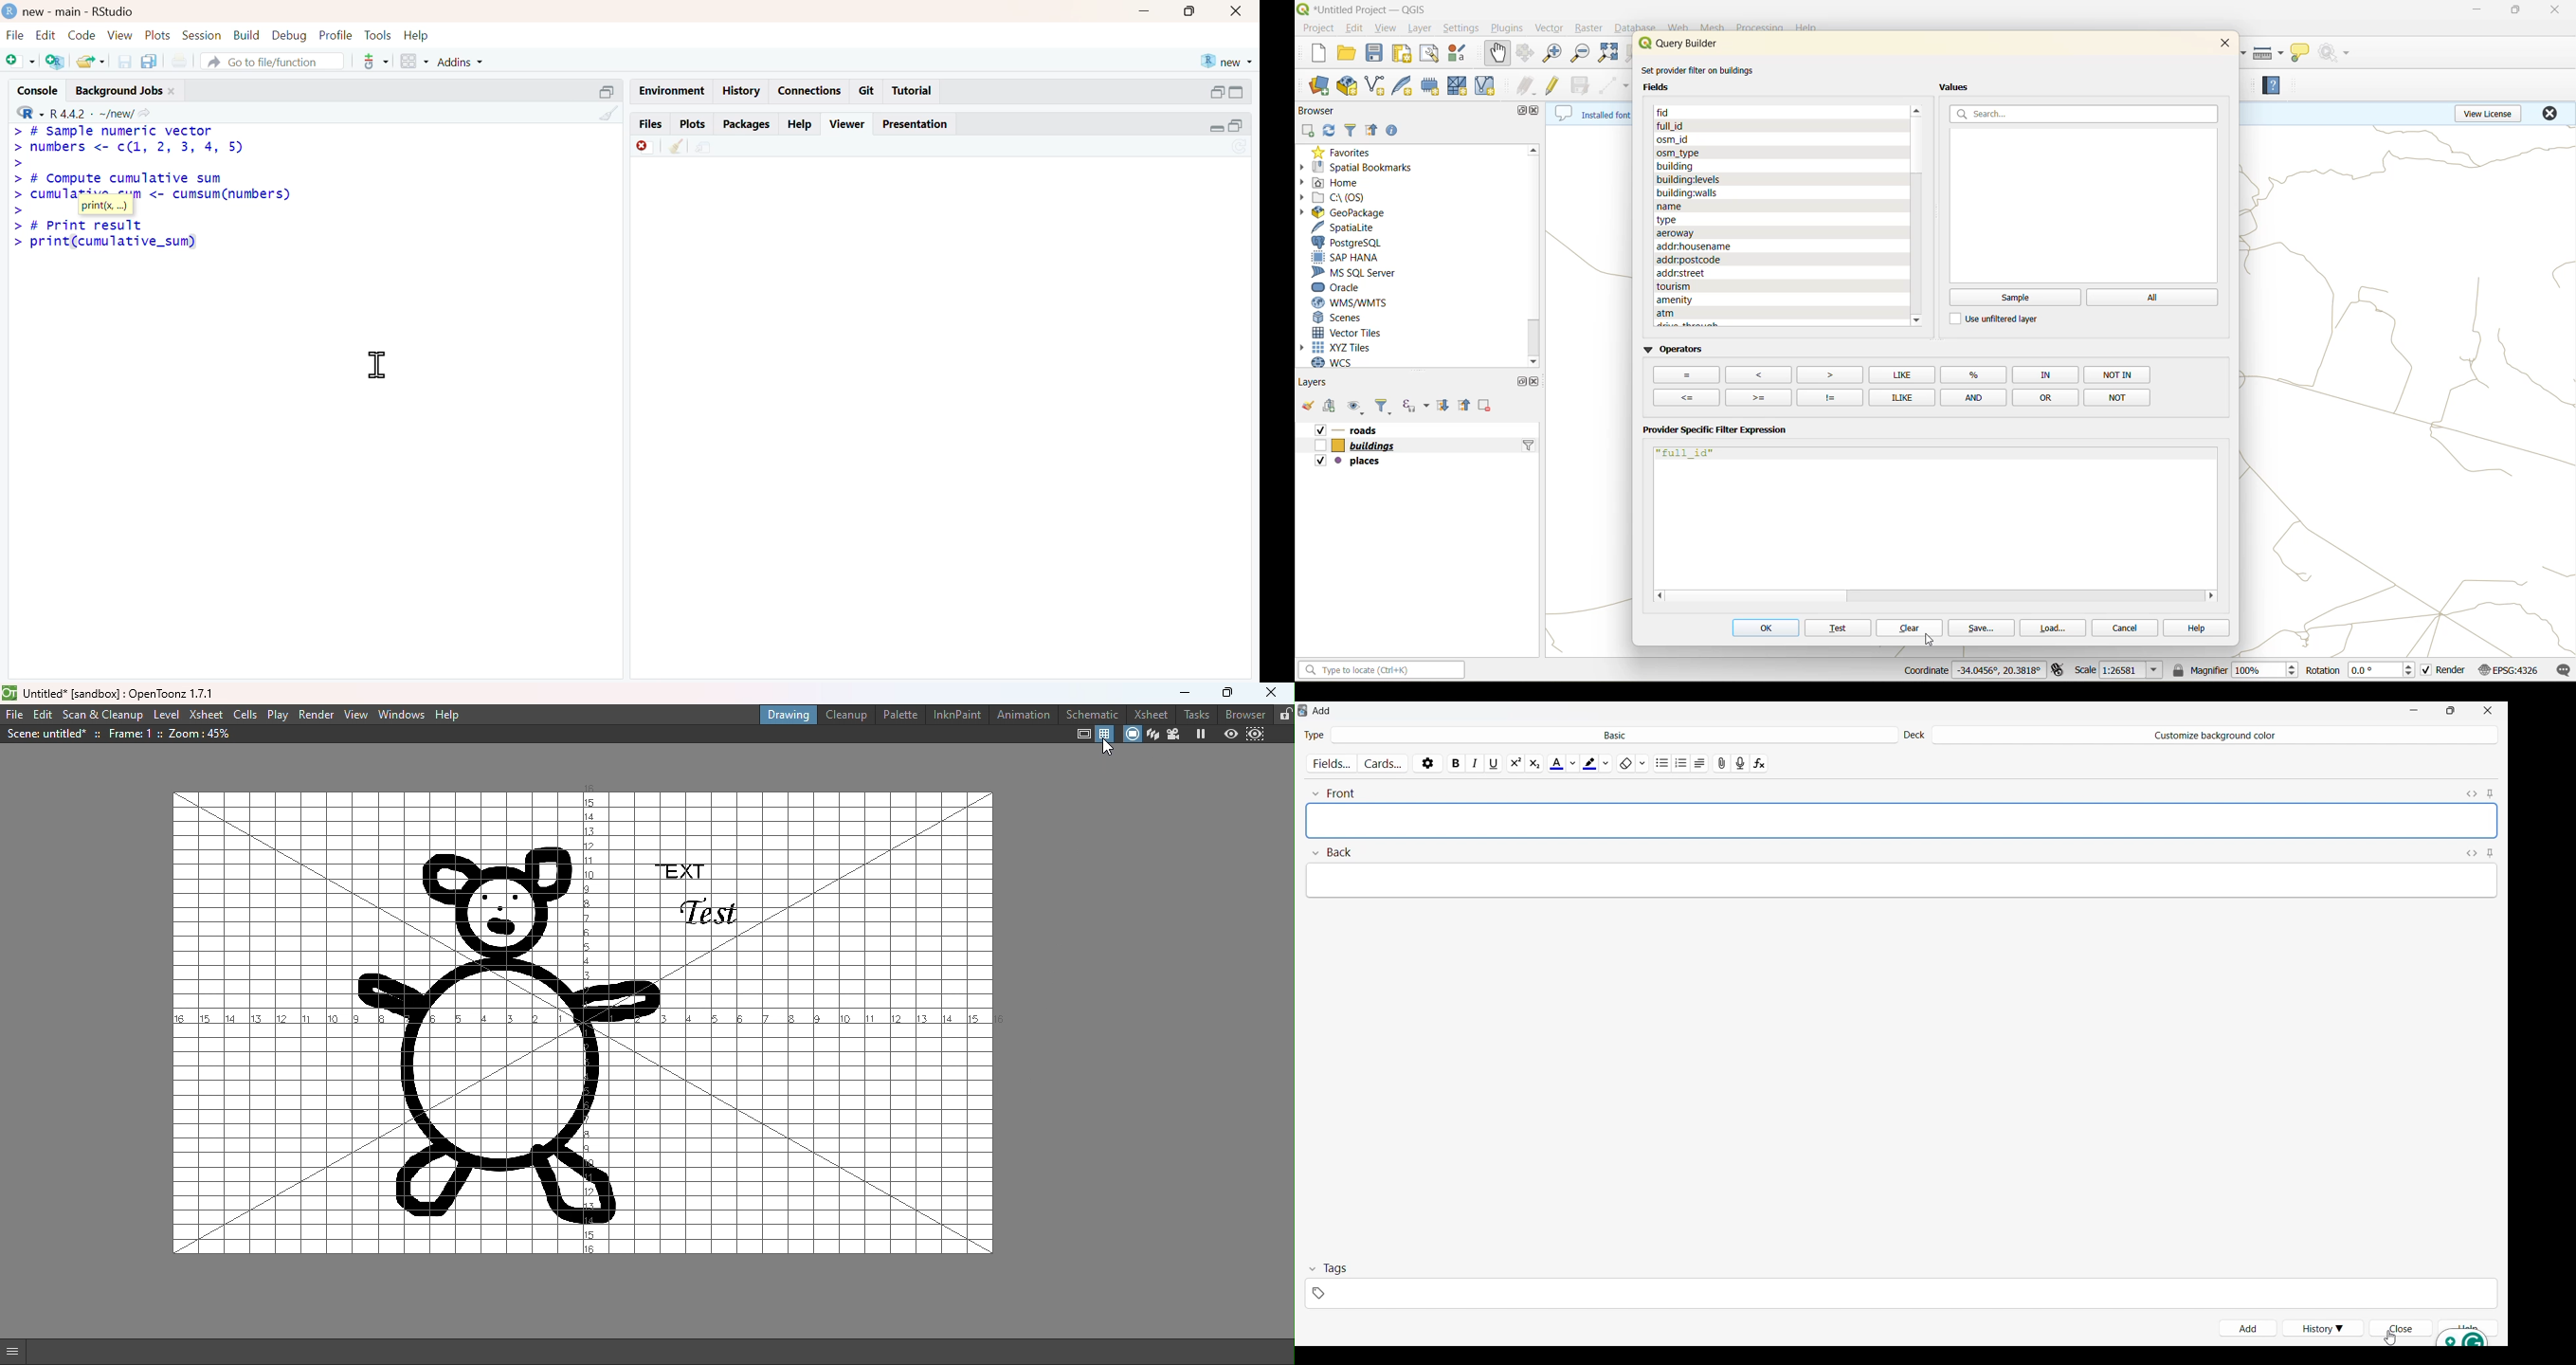 This screenshot has height=1372, width=2576. I want to click on Italics, so click(1475, 761).